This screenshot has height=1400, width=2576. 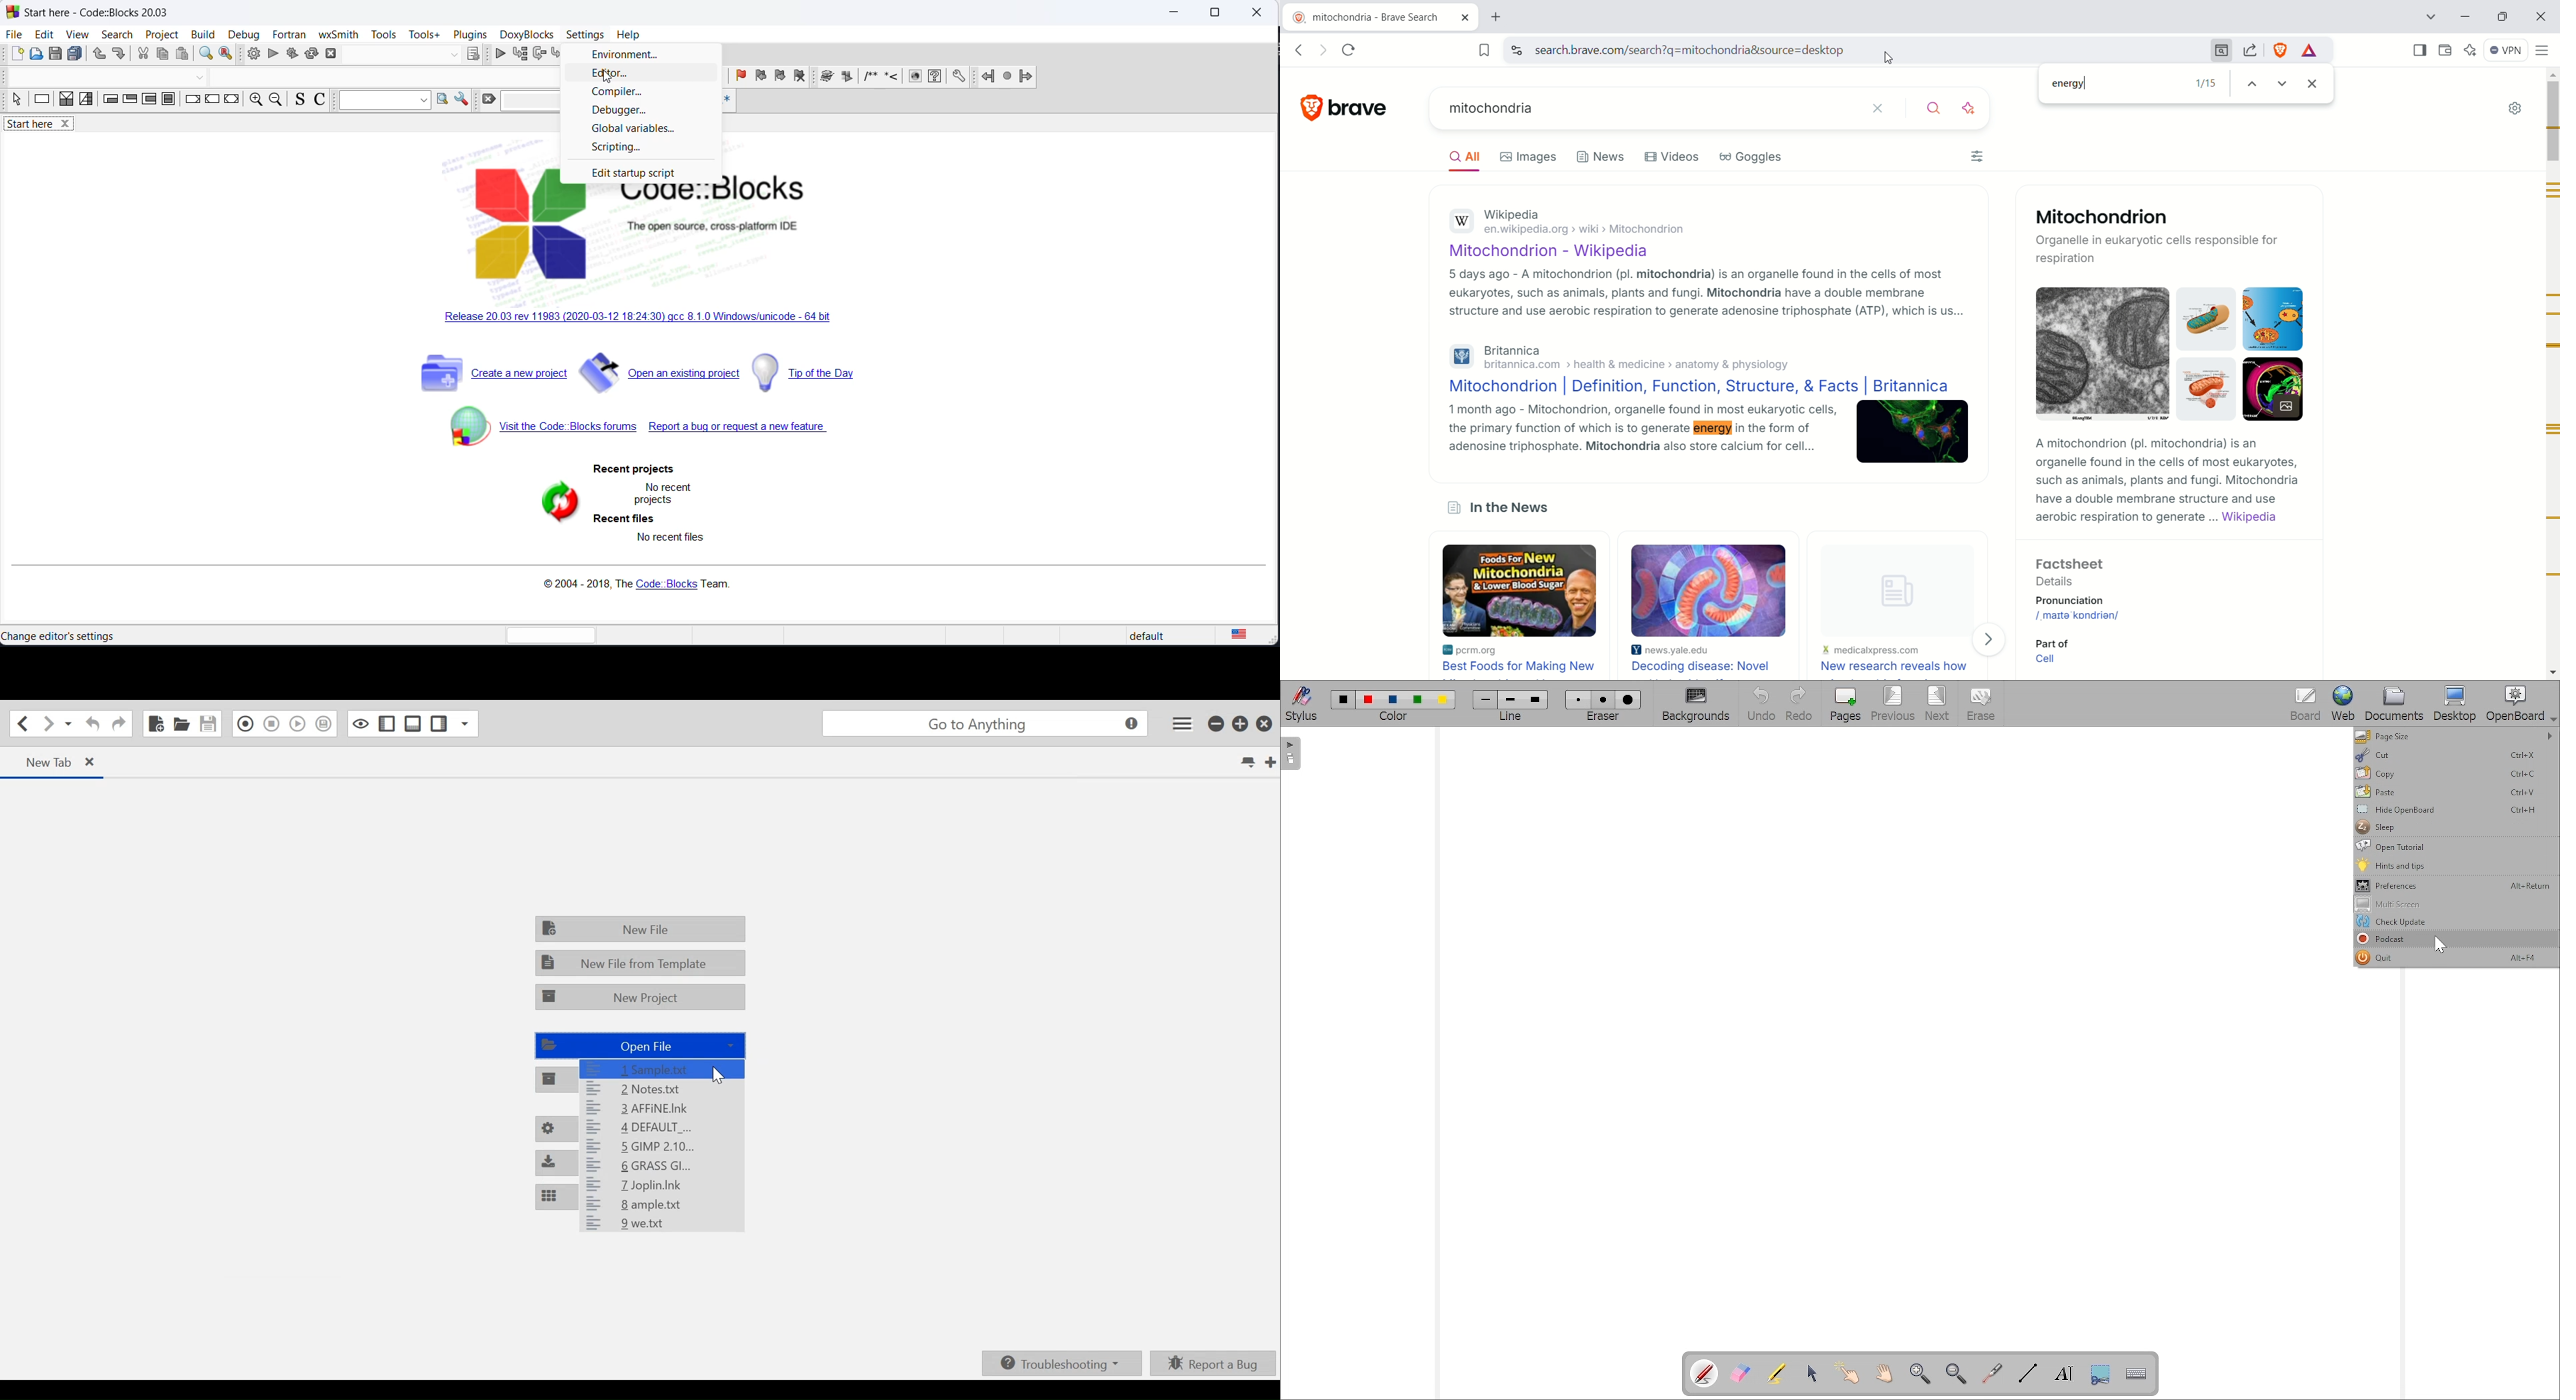 I want to click on next bookmark, so click(x=779, y=78).